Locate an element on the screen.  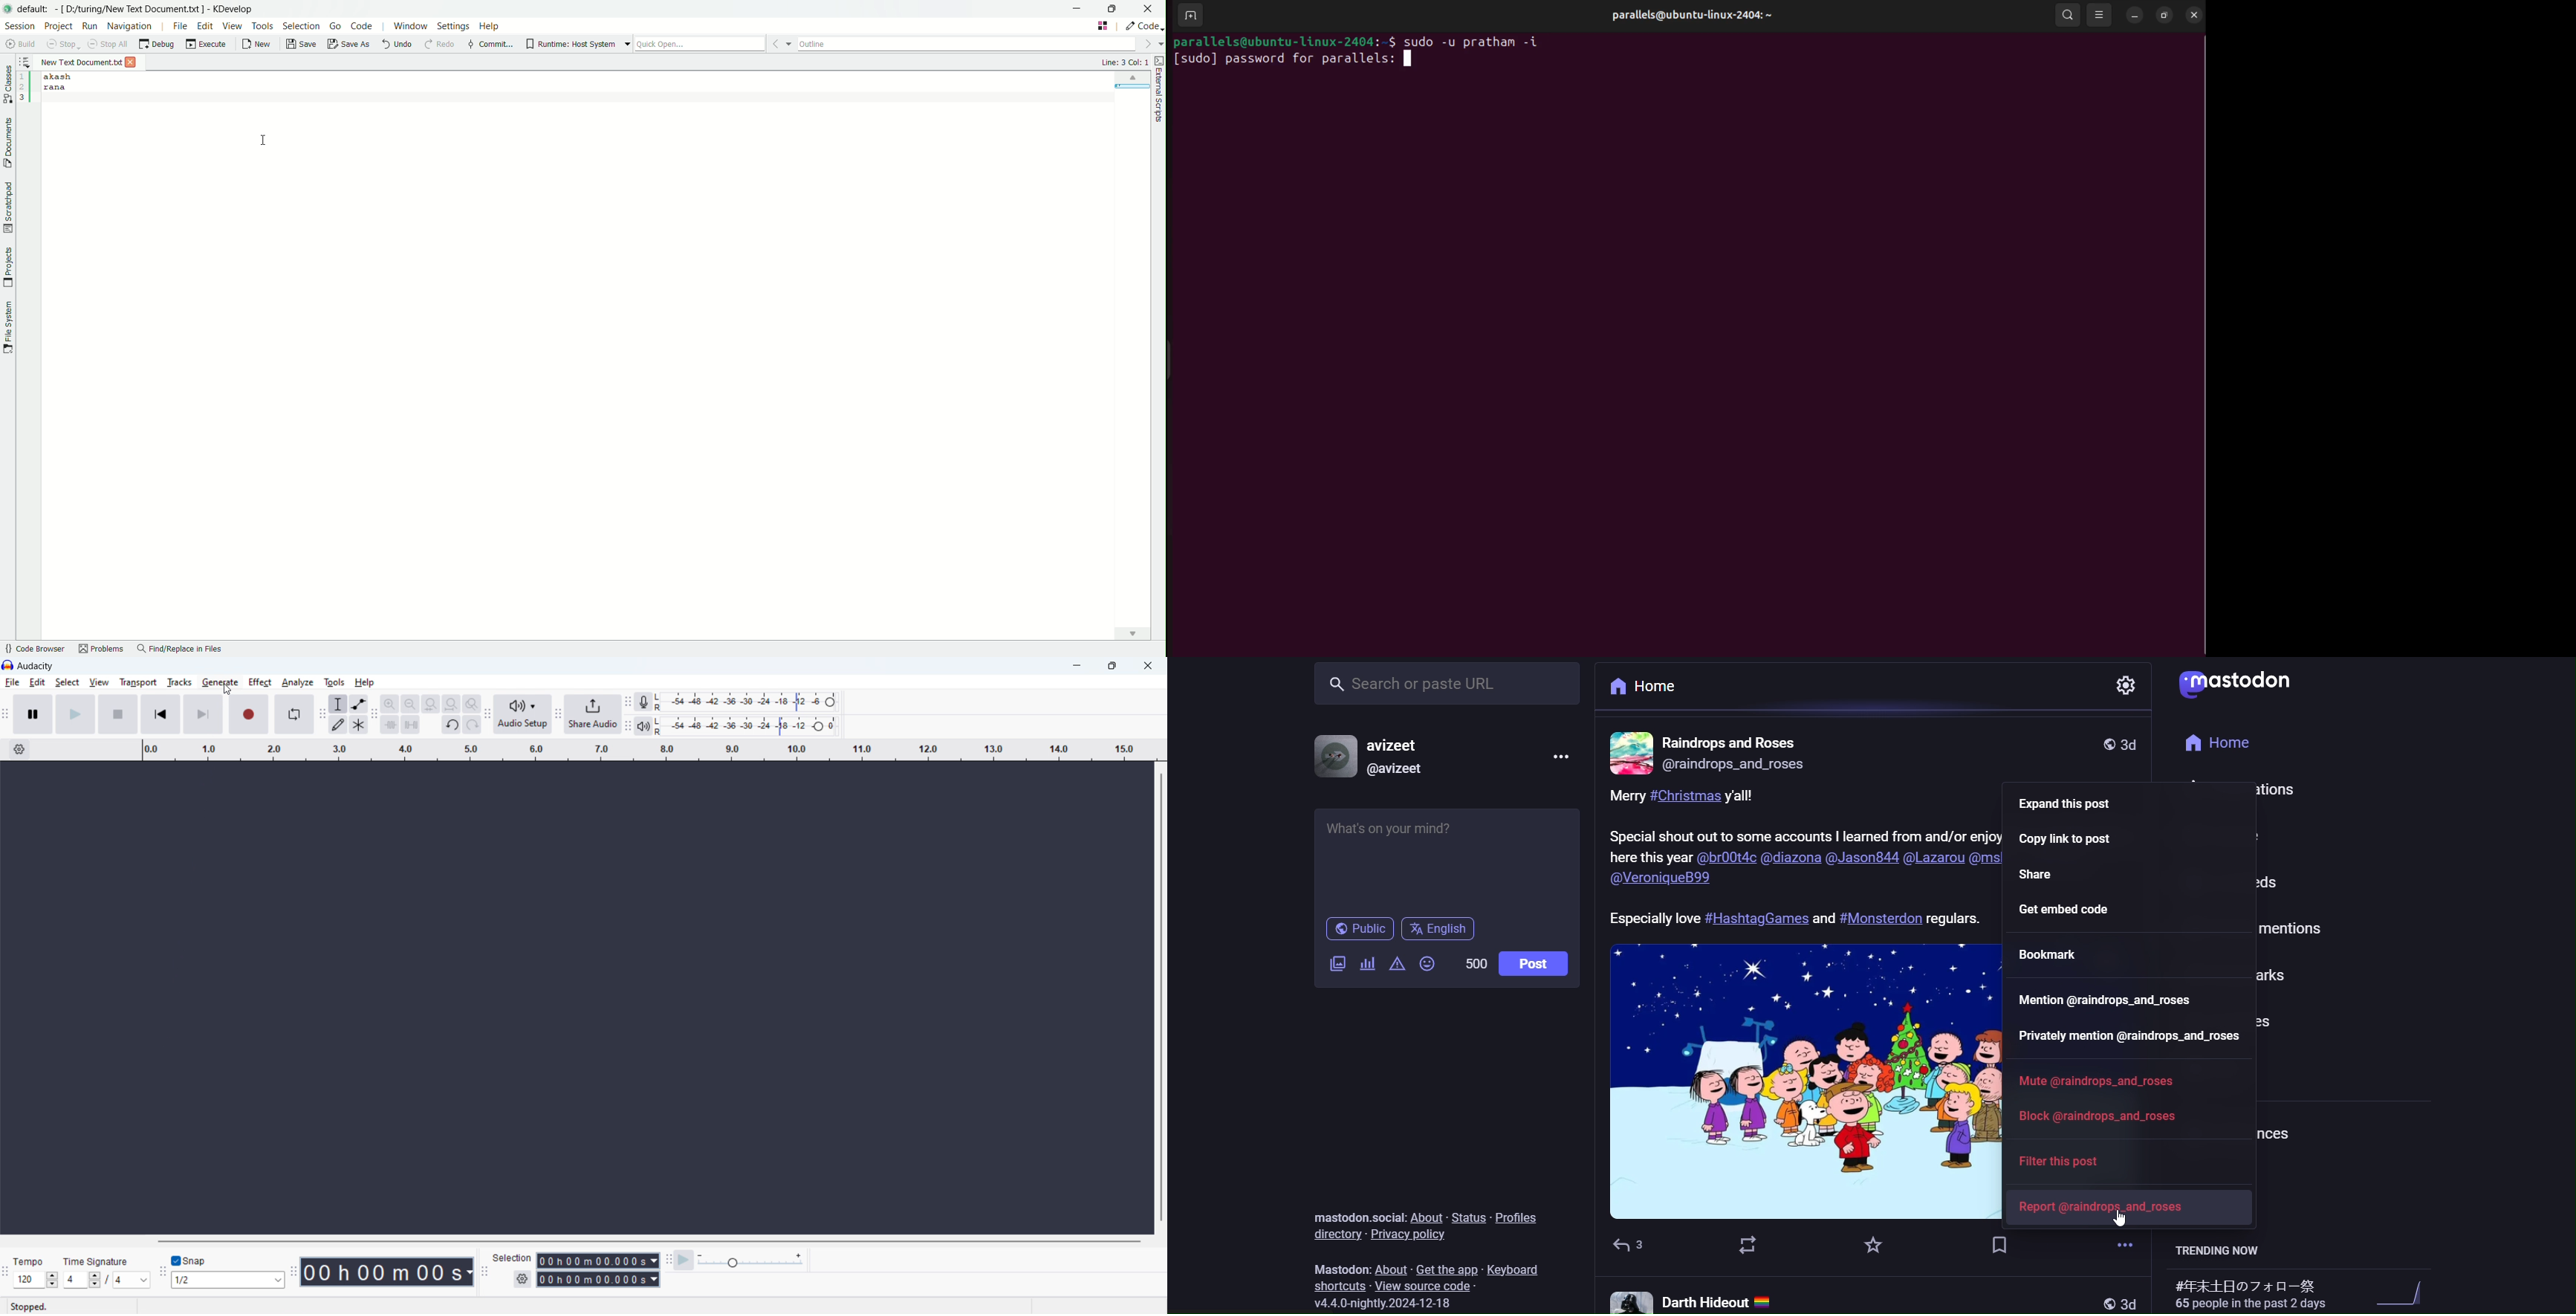
filter this post is located at coordinates (2071, 1163).